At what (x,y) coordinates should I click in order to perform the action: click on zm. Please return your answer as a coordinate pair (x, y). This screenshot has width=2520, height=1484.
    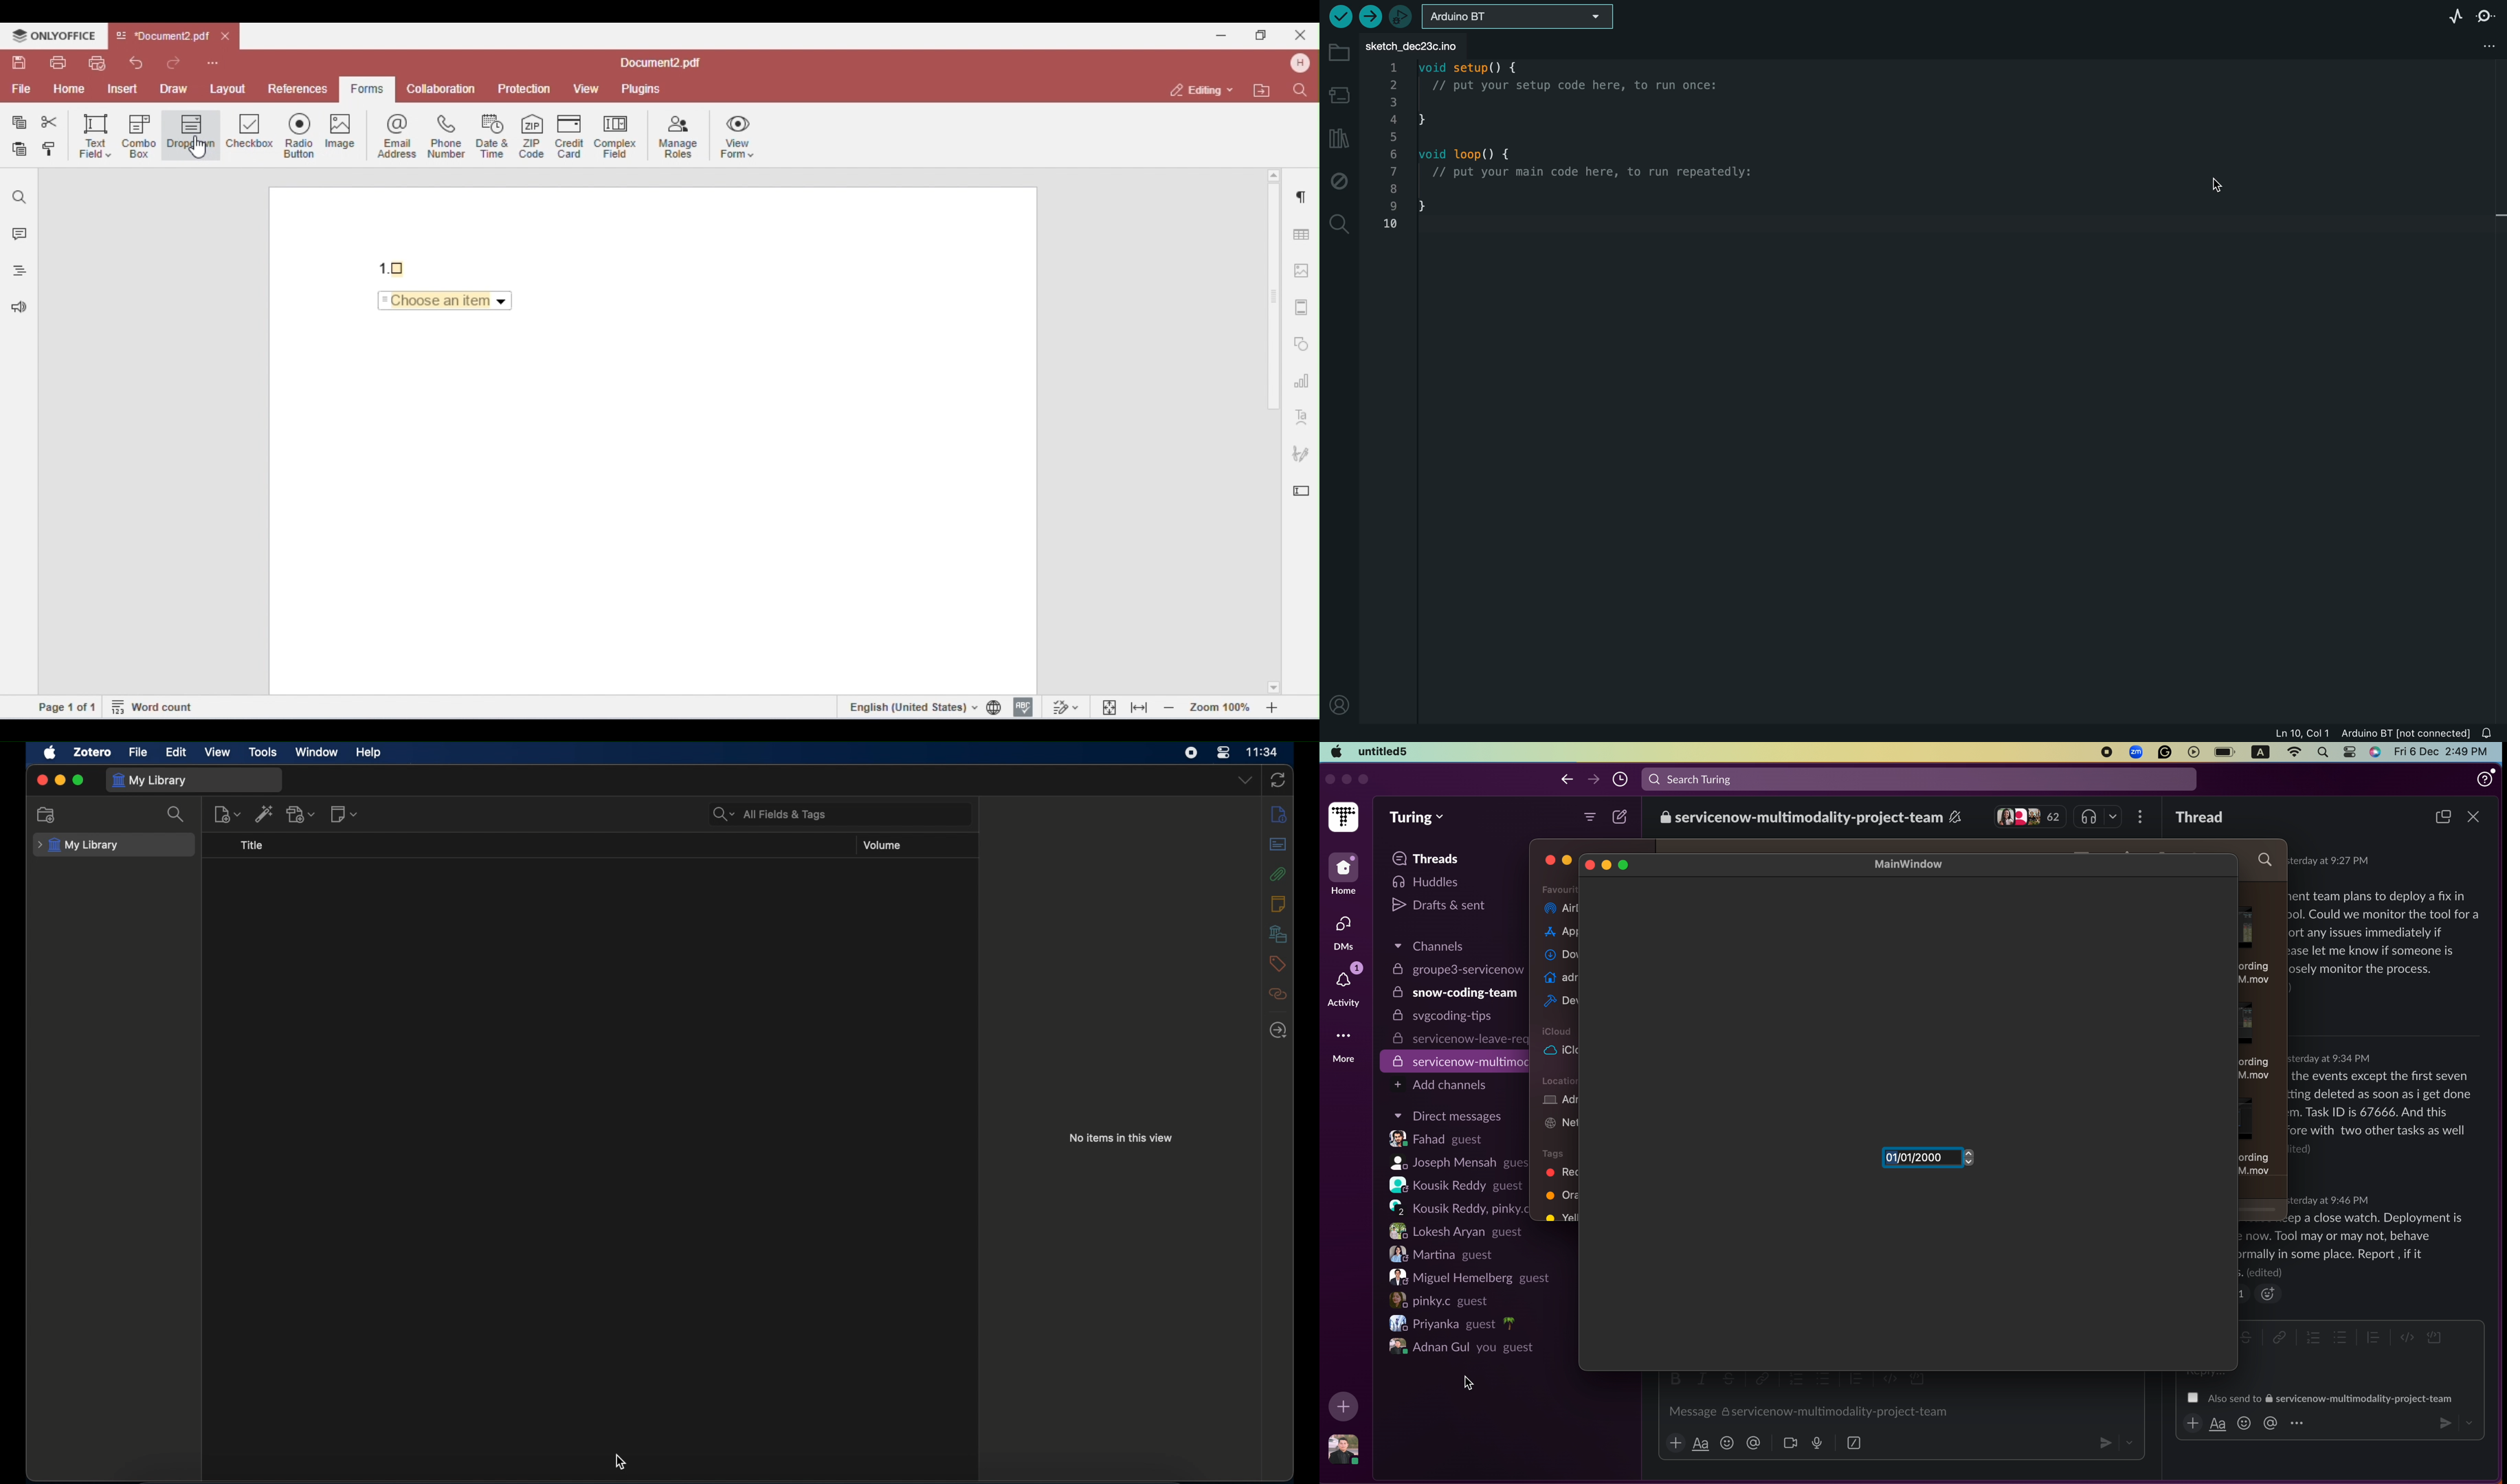
    Looking at the image, I should click on (2136, 752).